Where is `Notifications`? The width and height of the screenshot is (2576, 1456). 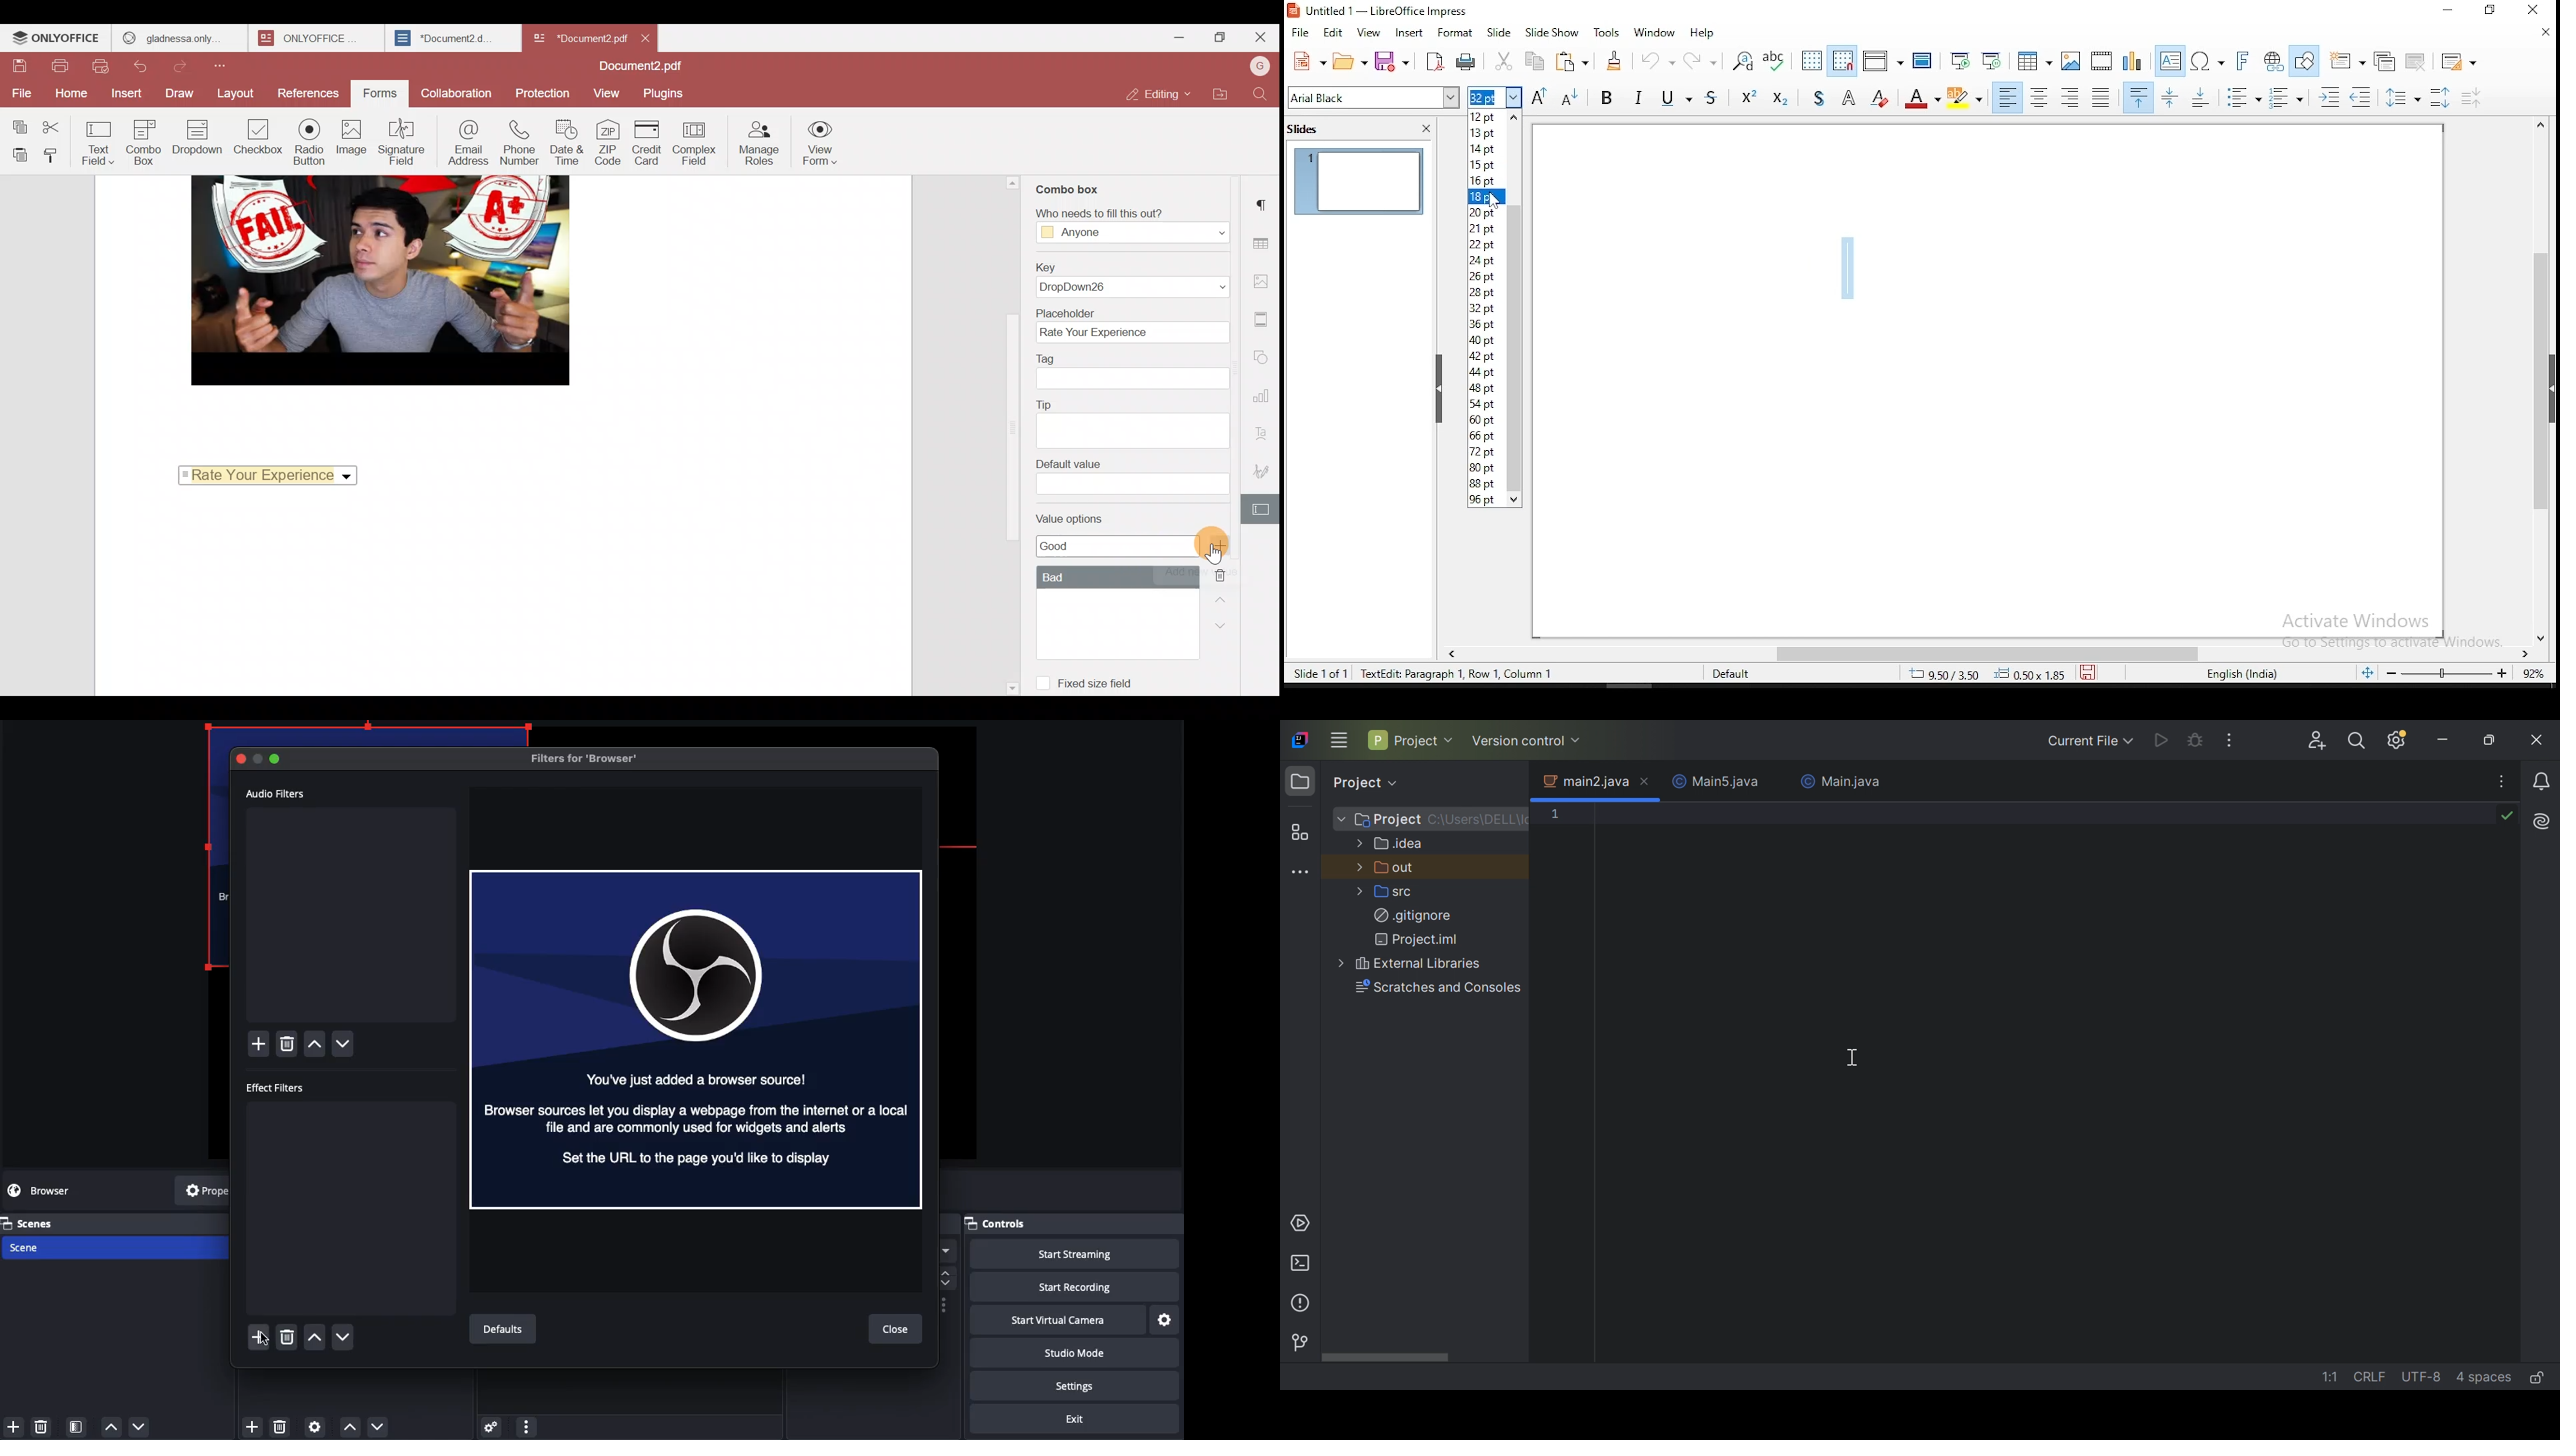 Notifications is located at coordinates (2543, 782).